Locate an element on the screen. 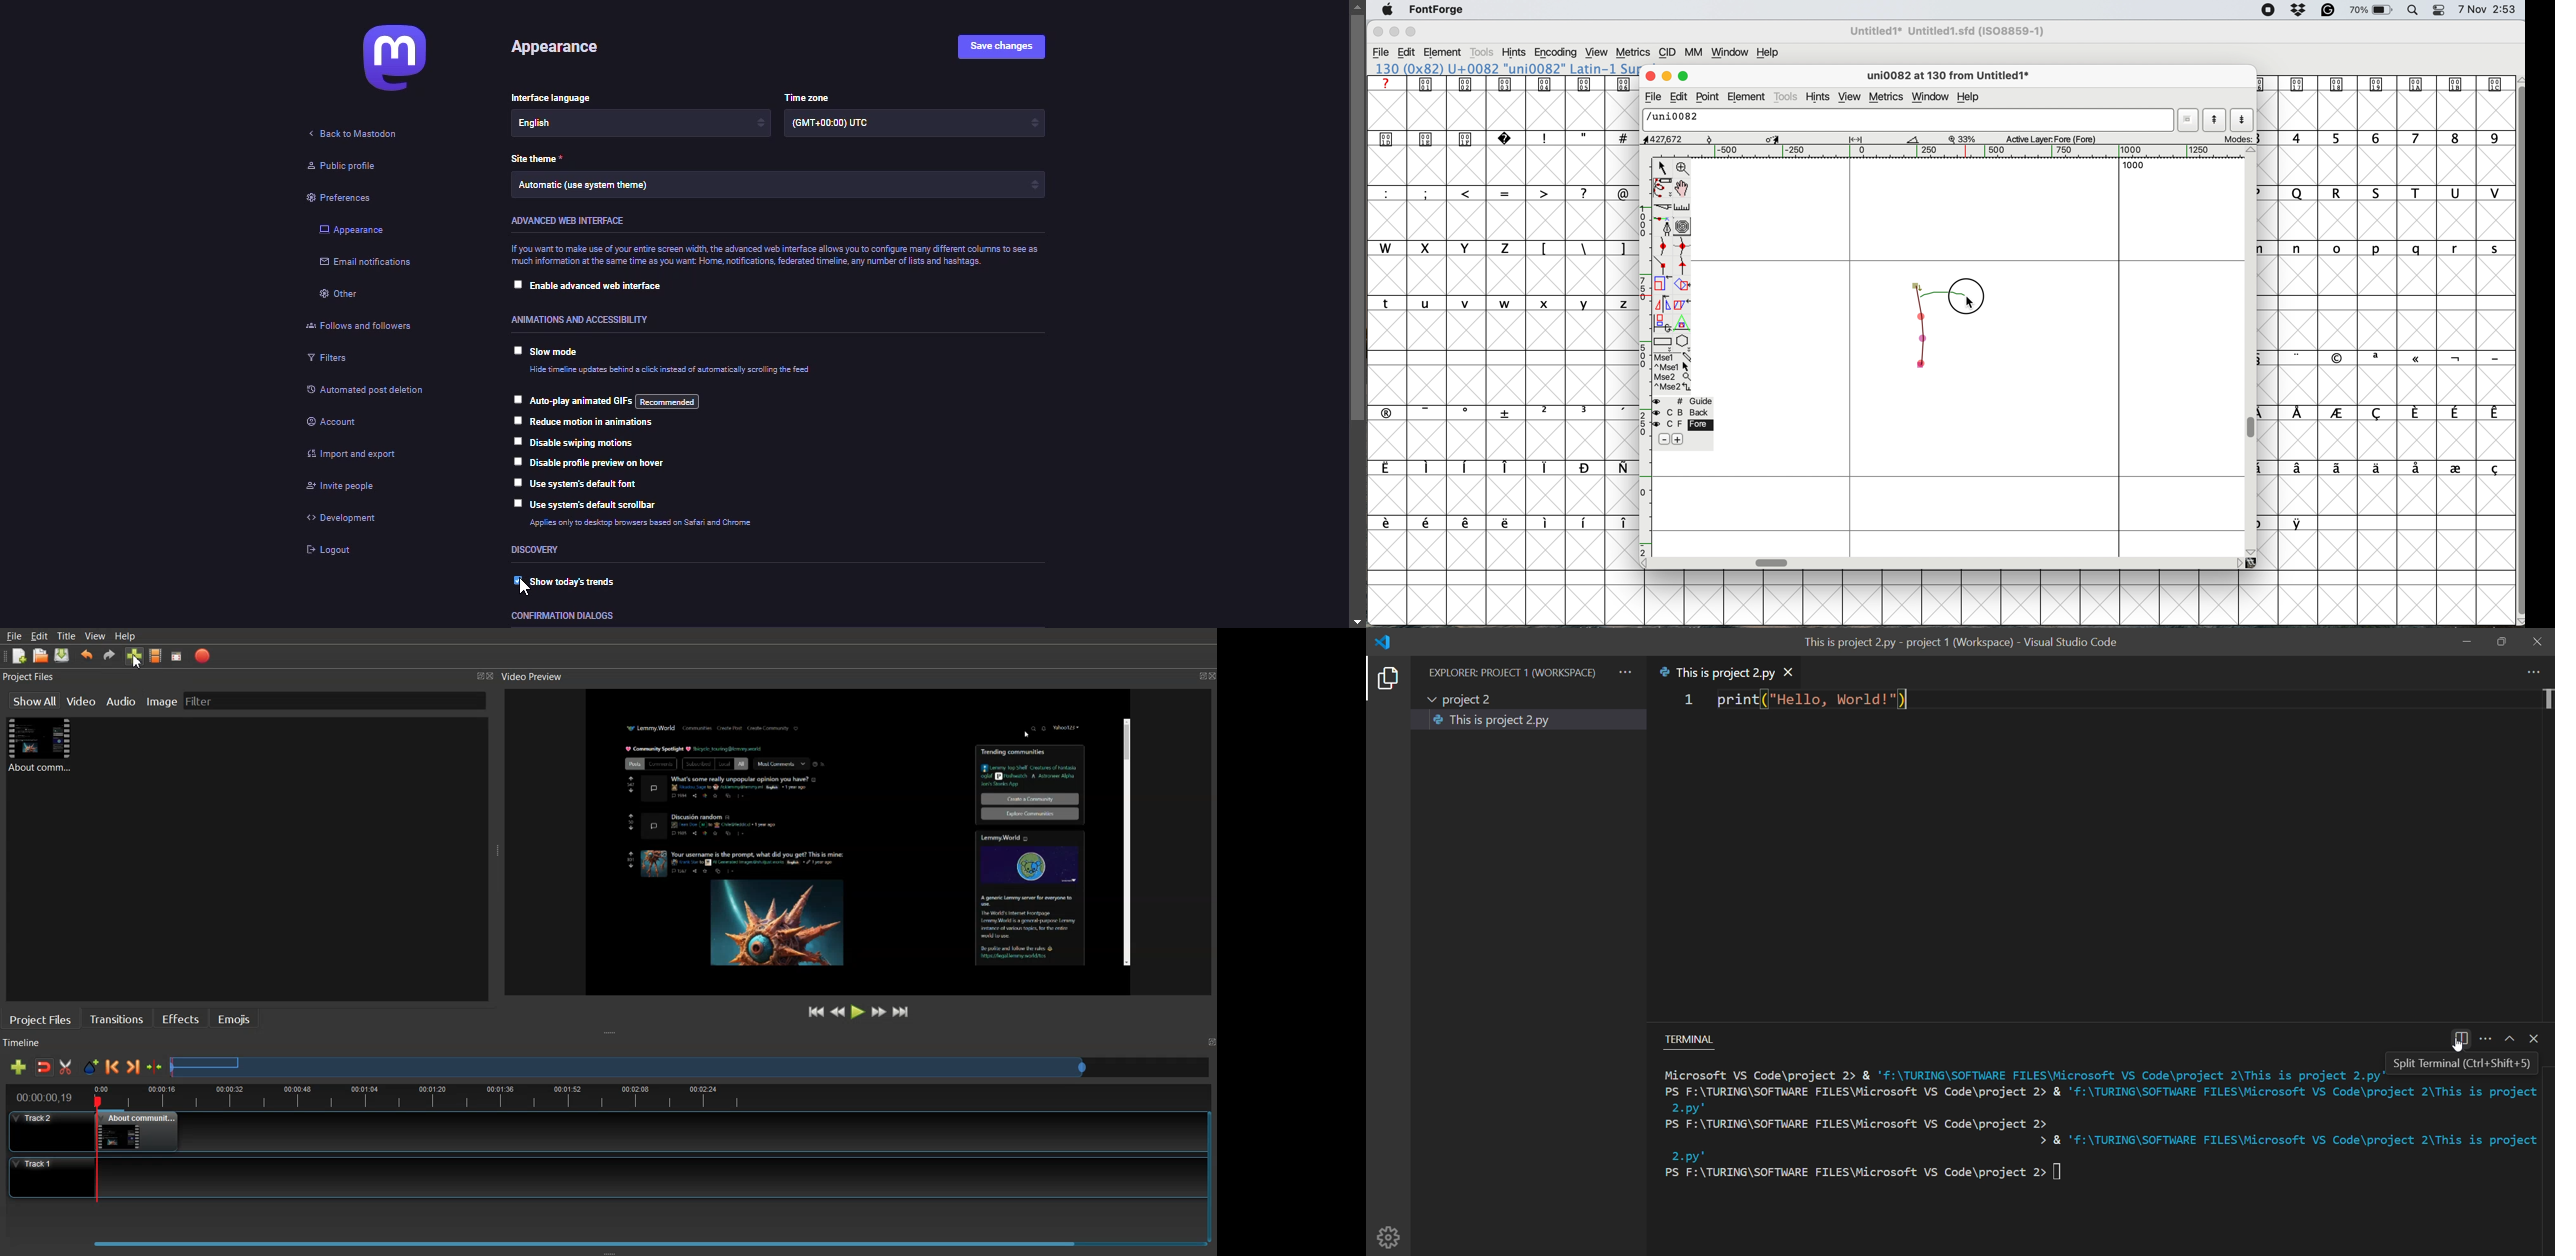  add a comer point is located at coordinates (1663, 267).